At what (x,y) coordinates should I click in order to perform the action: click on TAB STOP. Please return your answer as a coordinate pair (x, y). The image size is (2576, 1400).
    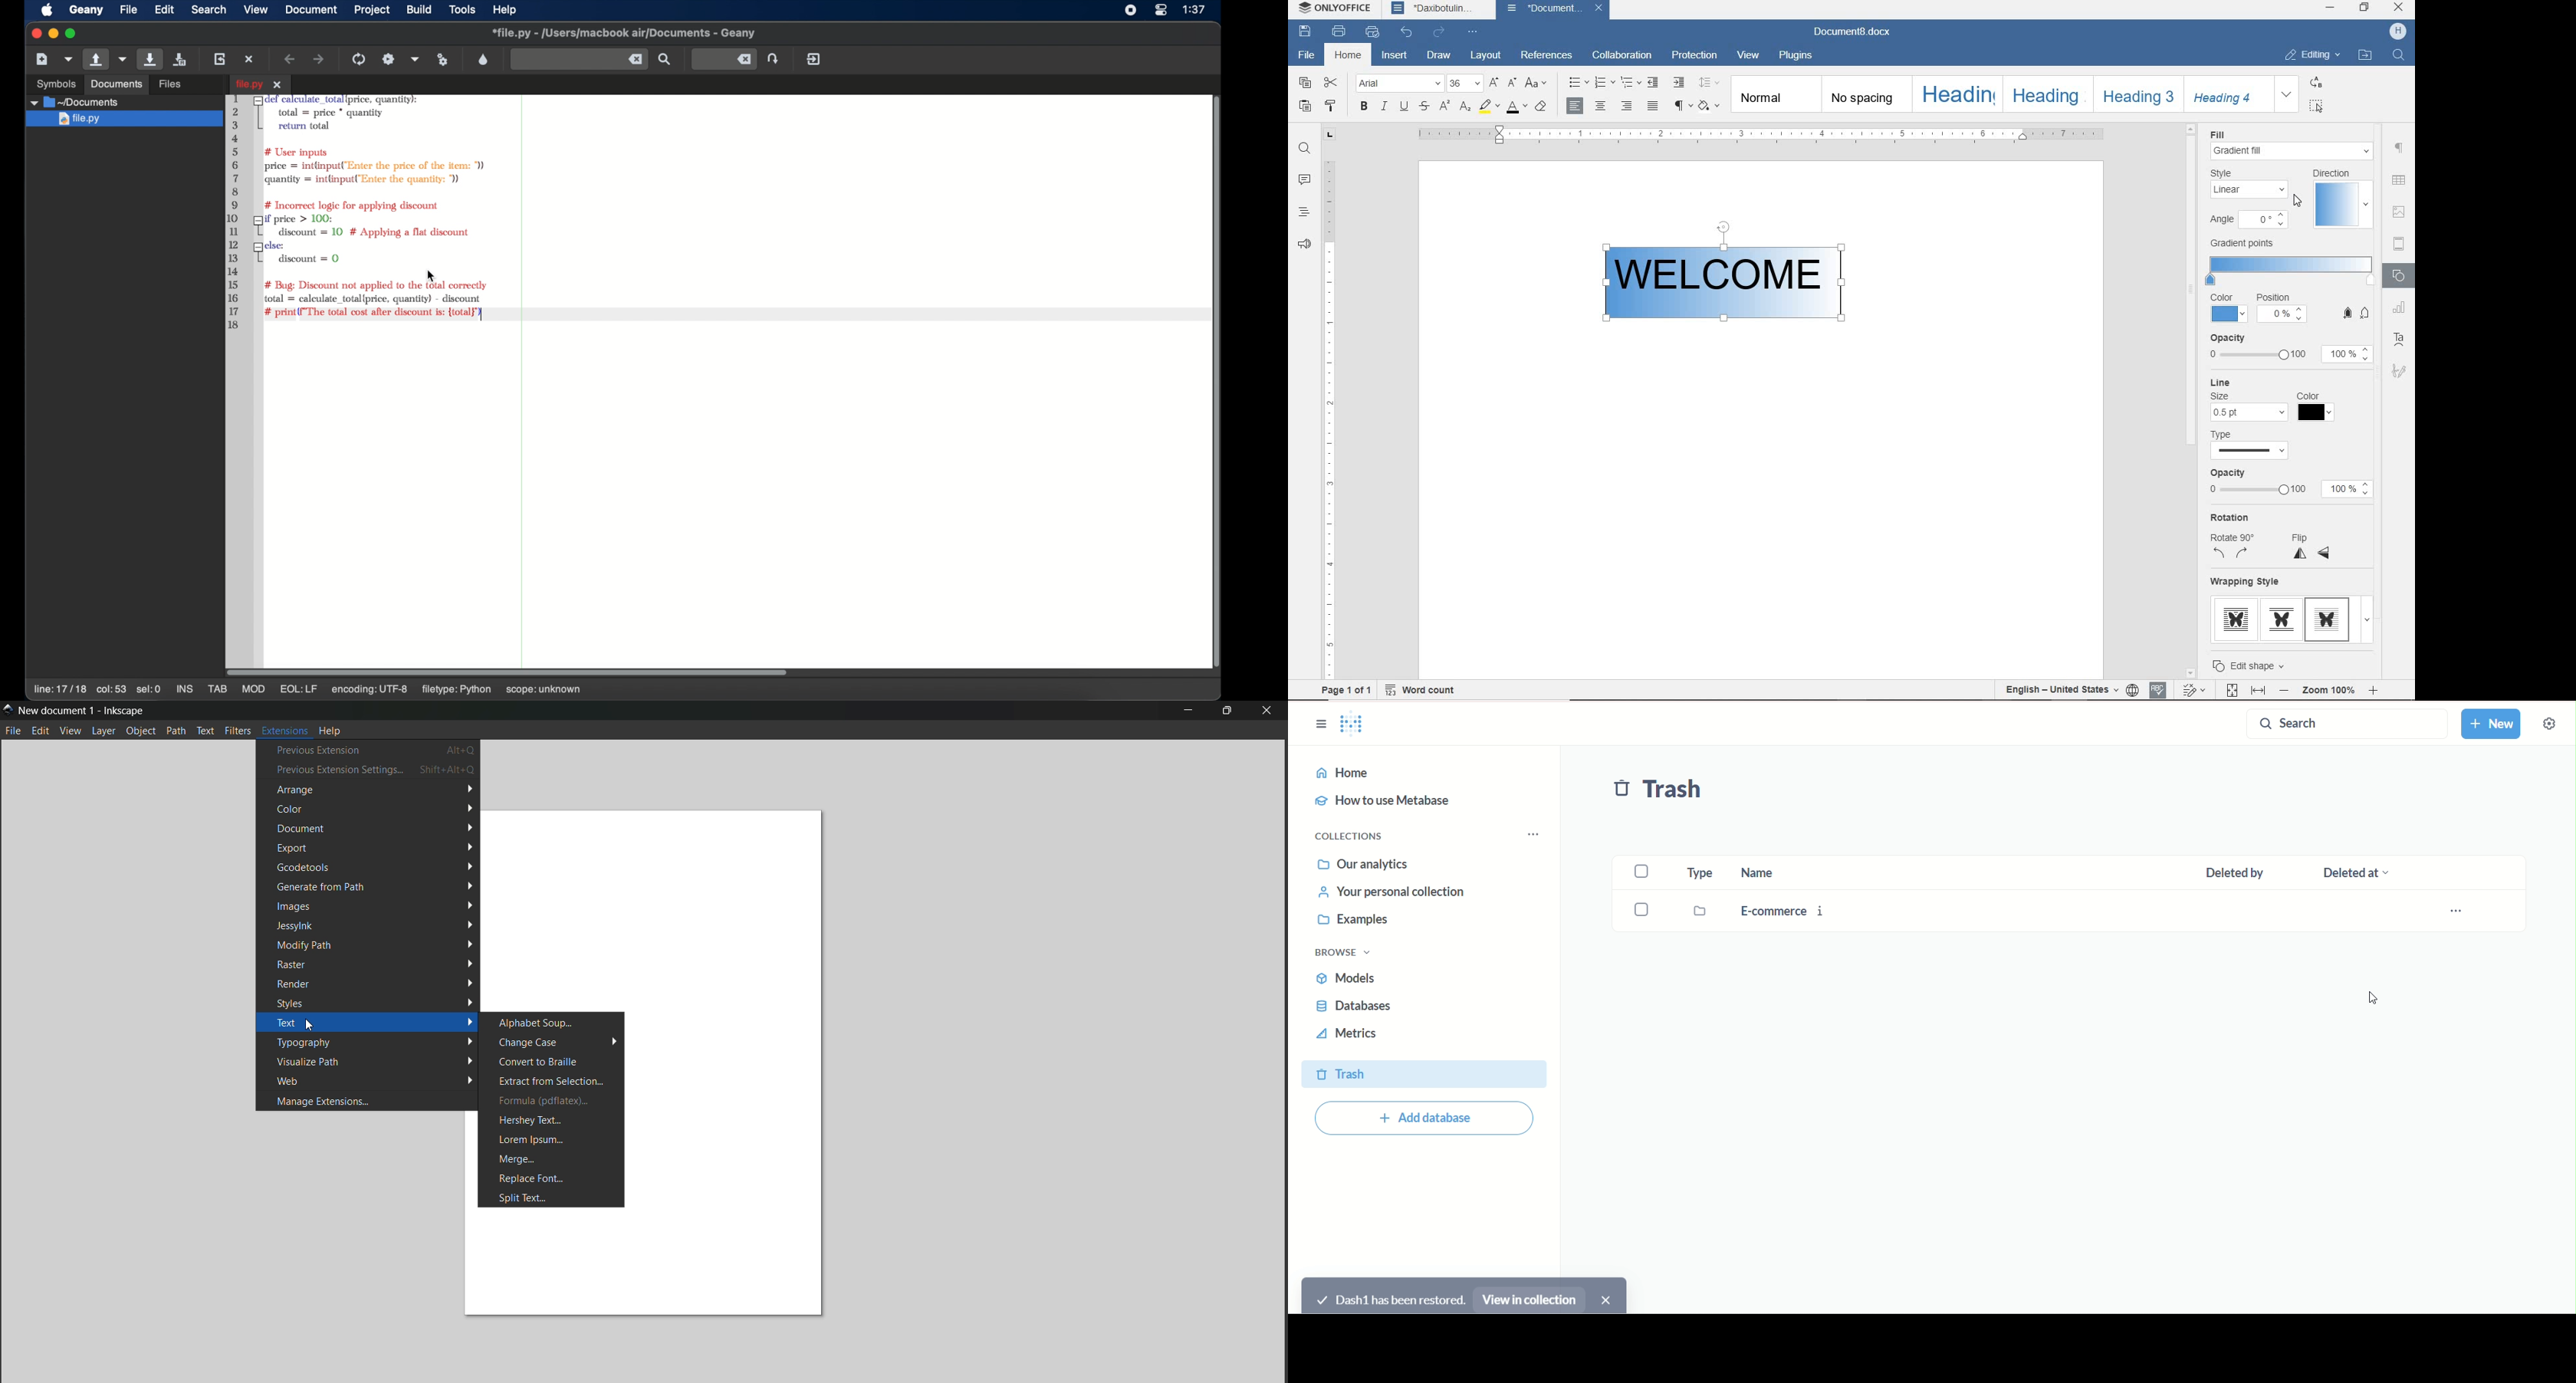
    Looking at the image, I should click on (1329, 136).